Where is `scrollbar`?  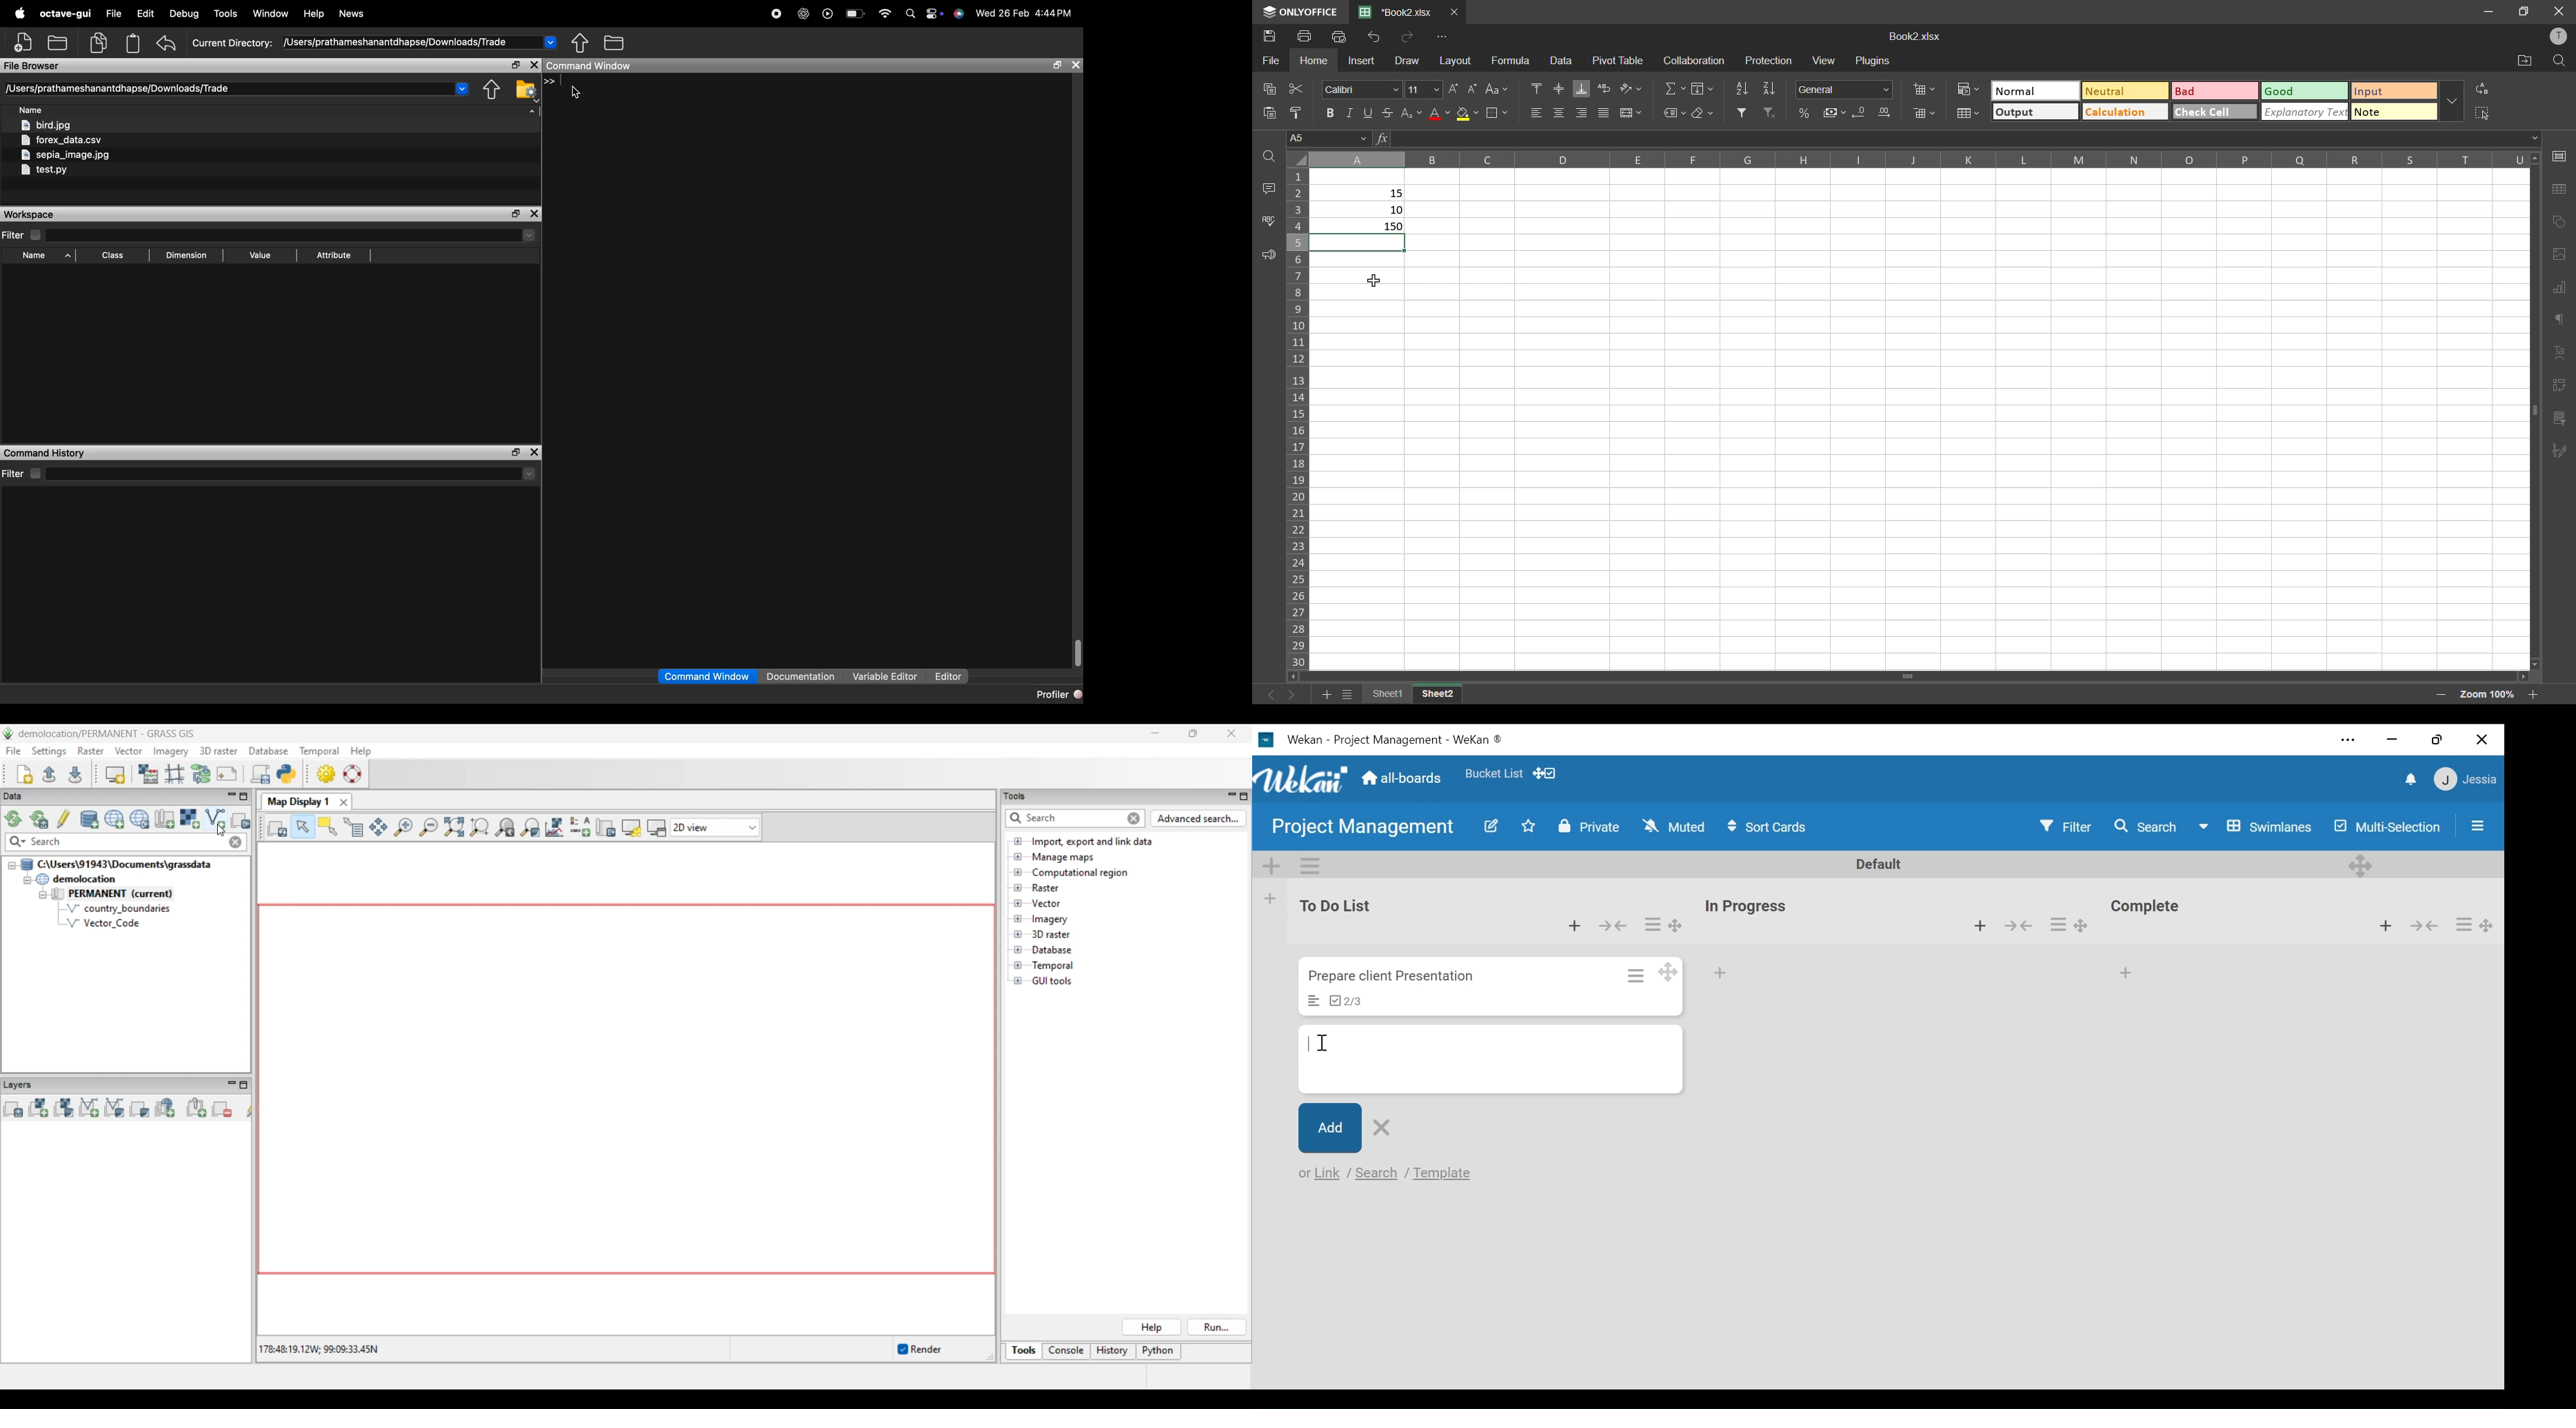 scrollbar is located at coordinates (1909, 676).